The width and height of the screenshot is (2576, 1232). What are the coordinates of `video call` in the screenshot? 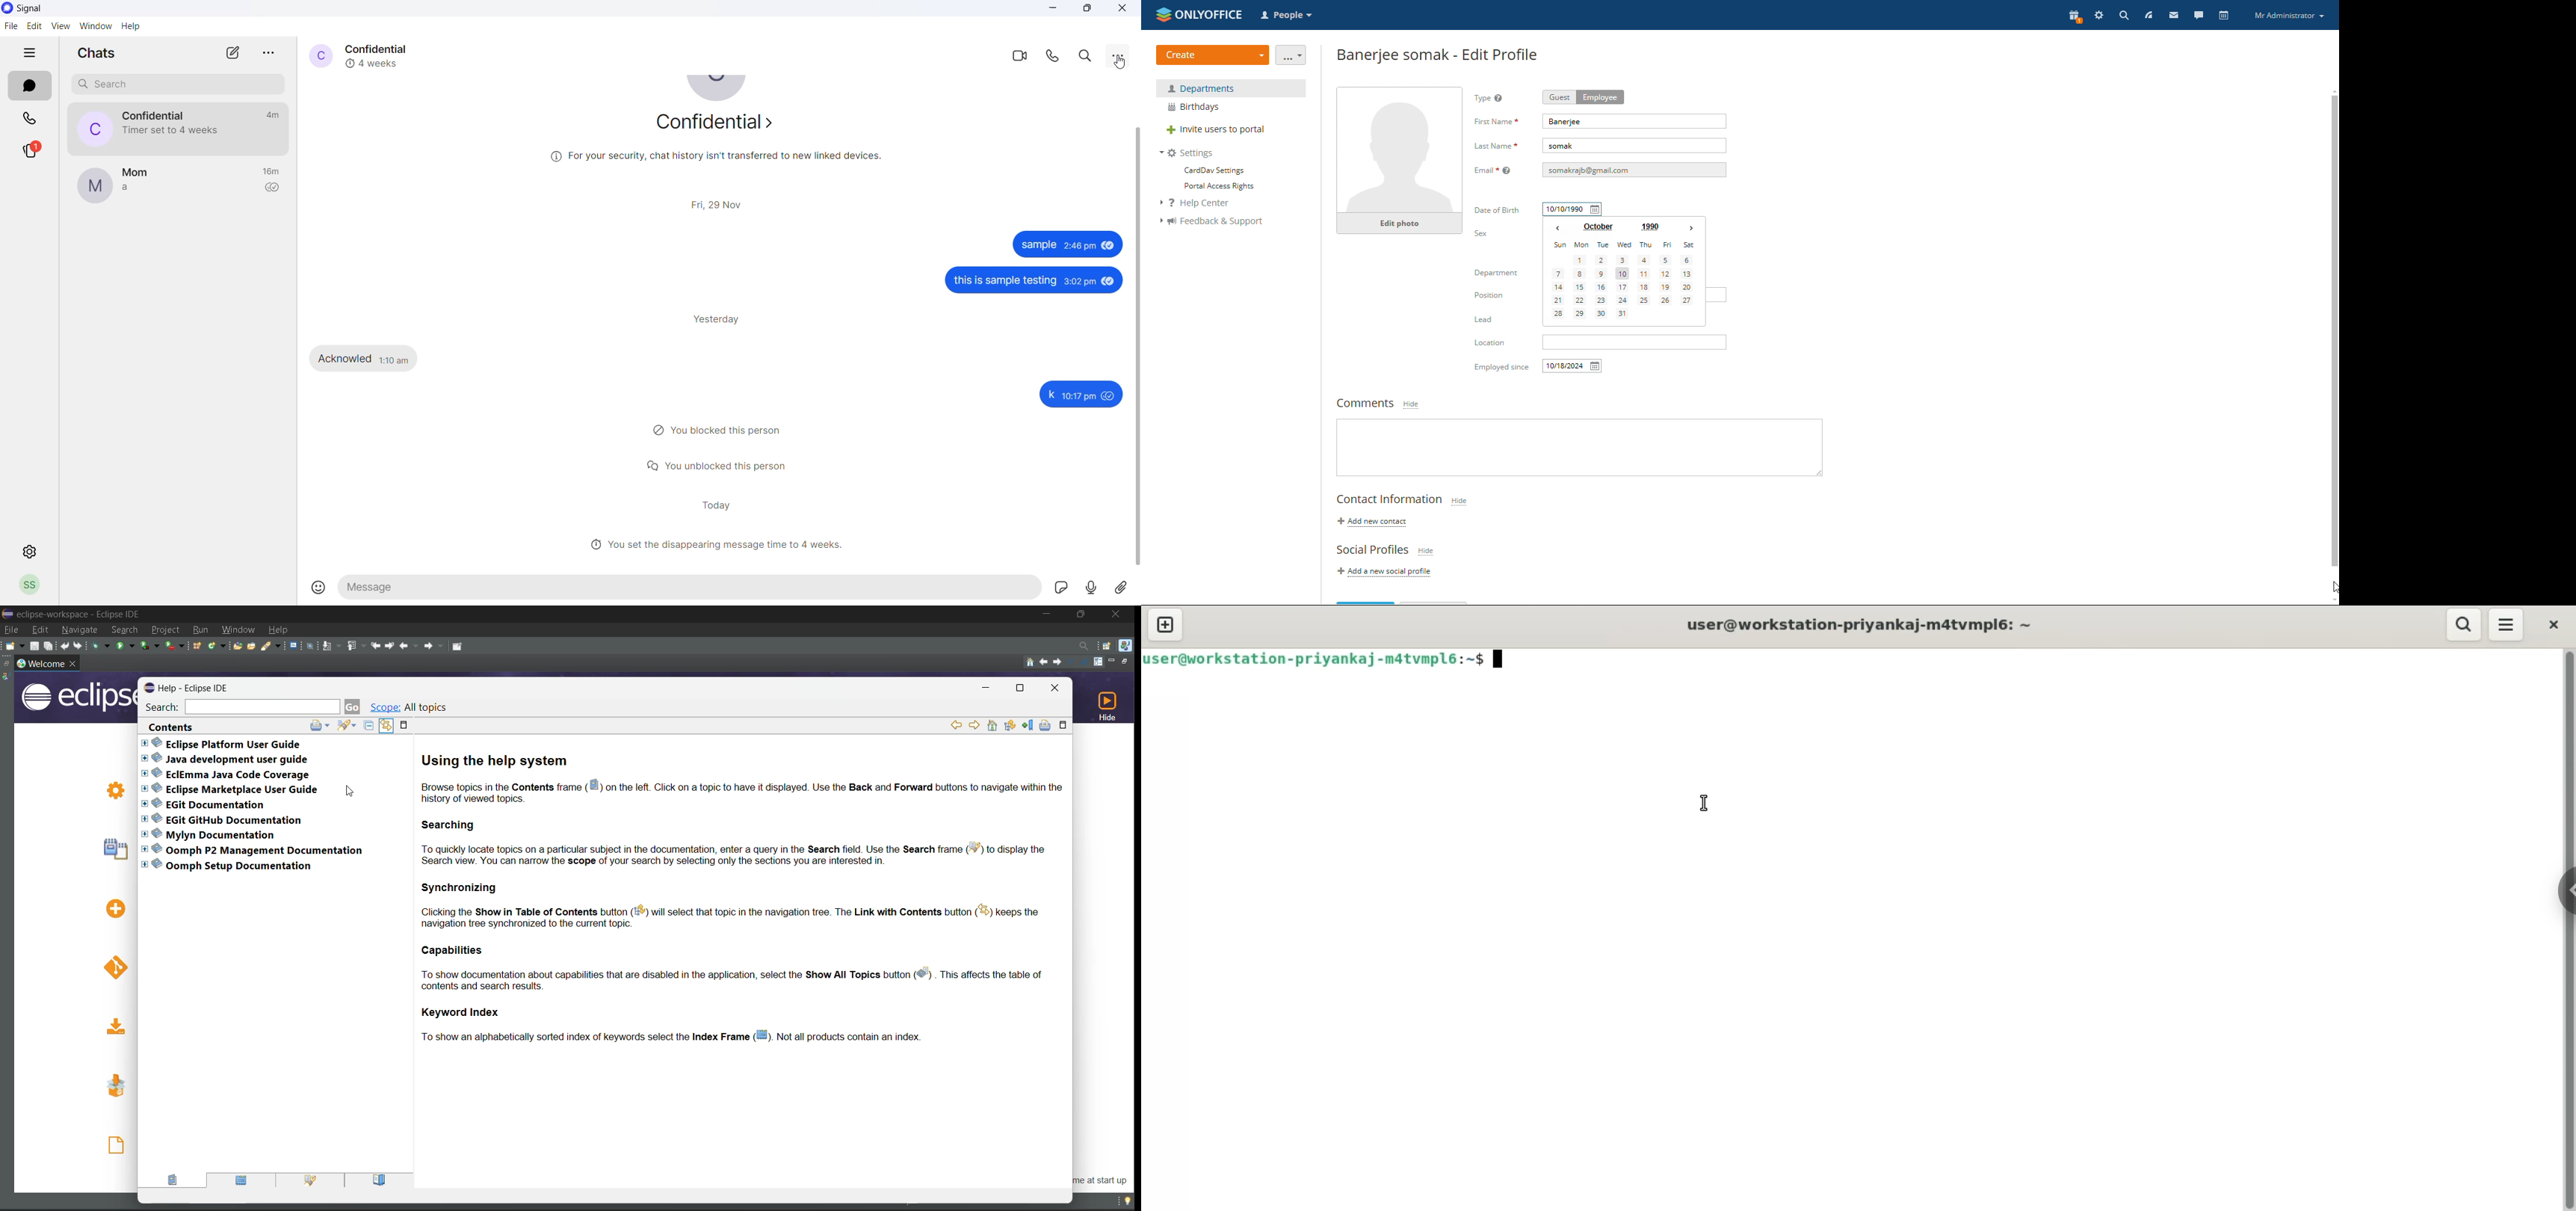 It's located at (1022, 55).